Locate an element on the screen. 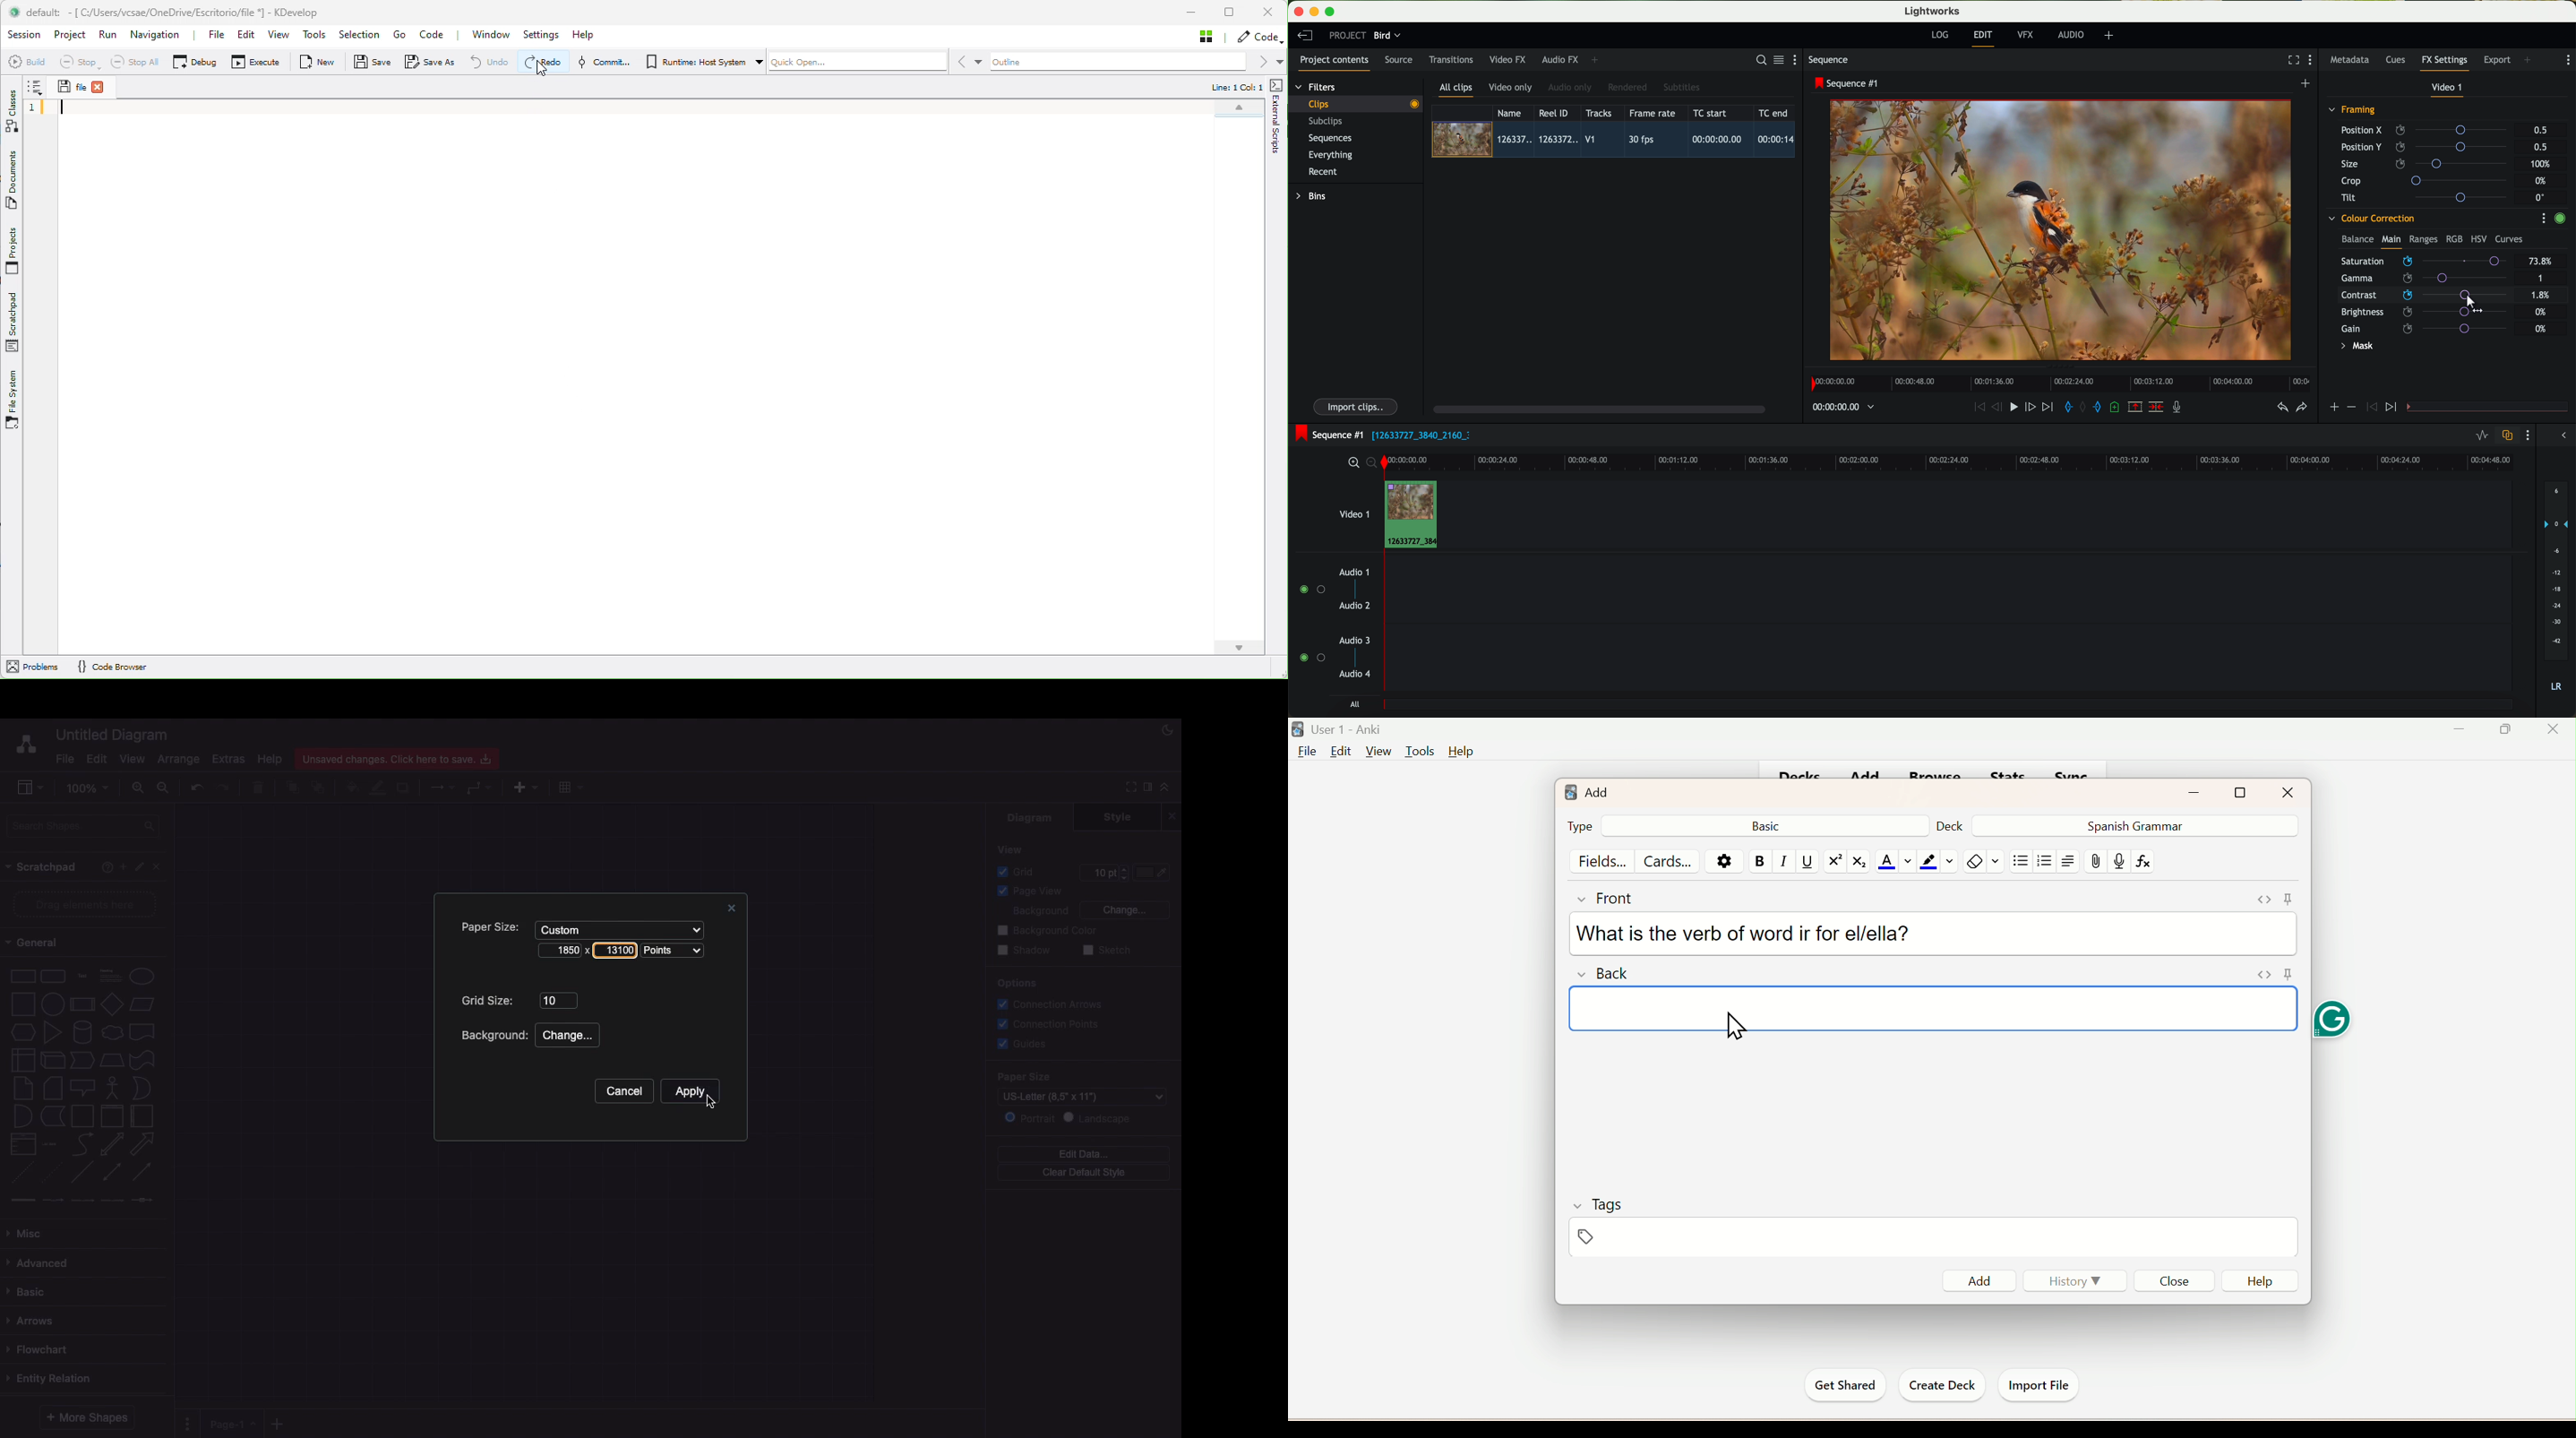 The width and height of the screenshot is (2576, 1456). add panel is located at coordinates (2530, 61).